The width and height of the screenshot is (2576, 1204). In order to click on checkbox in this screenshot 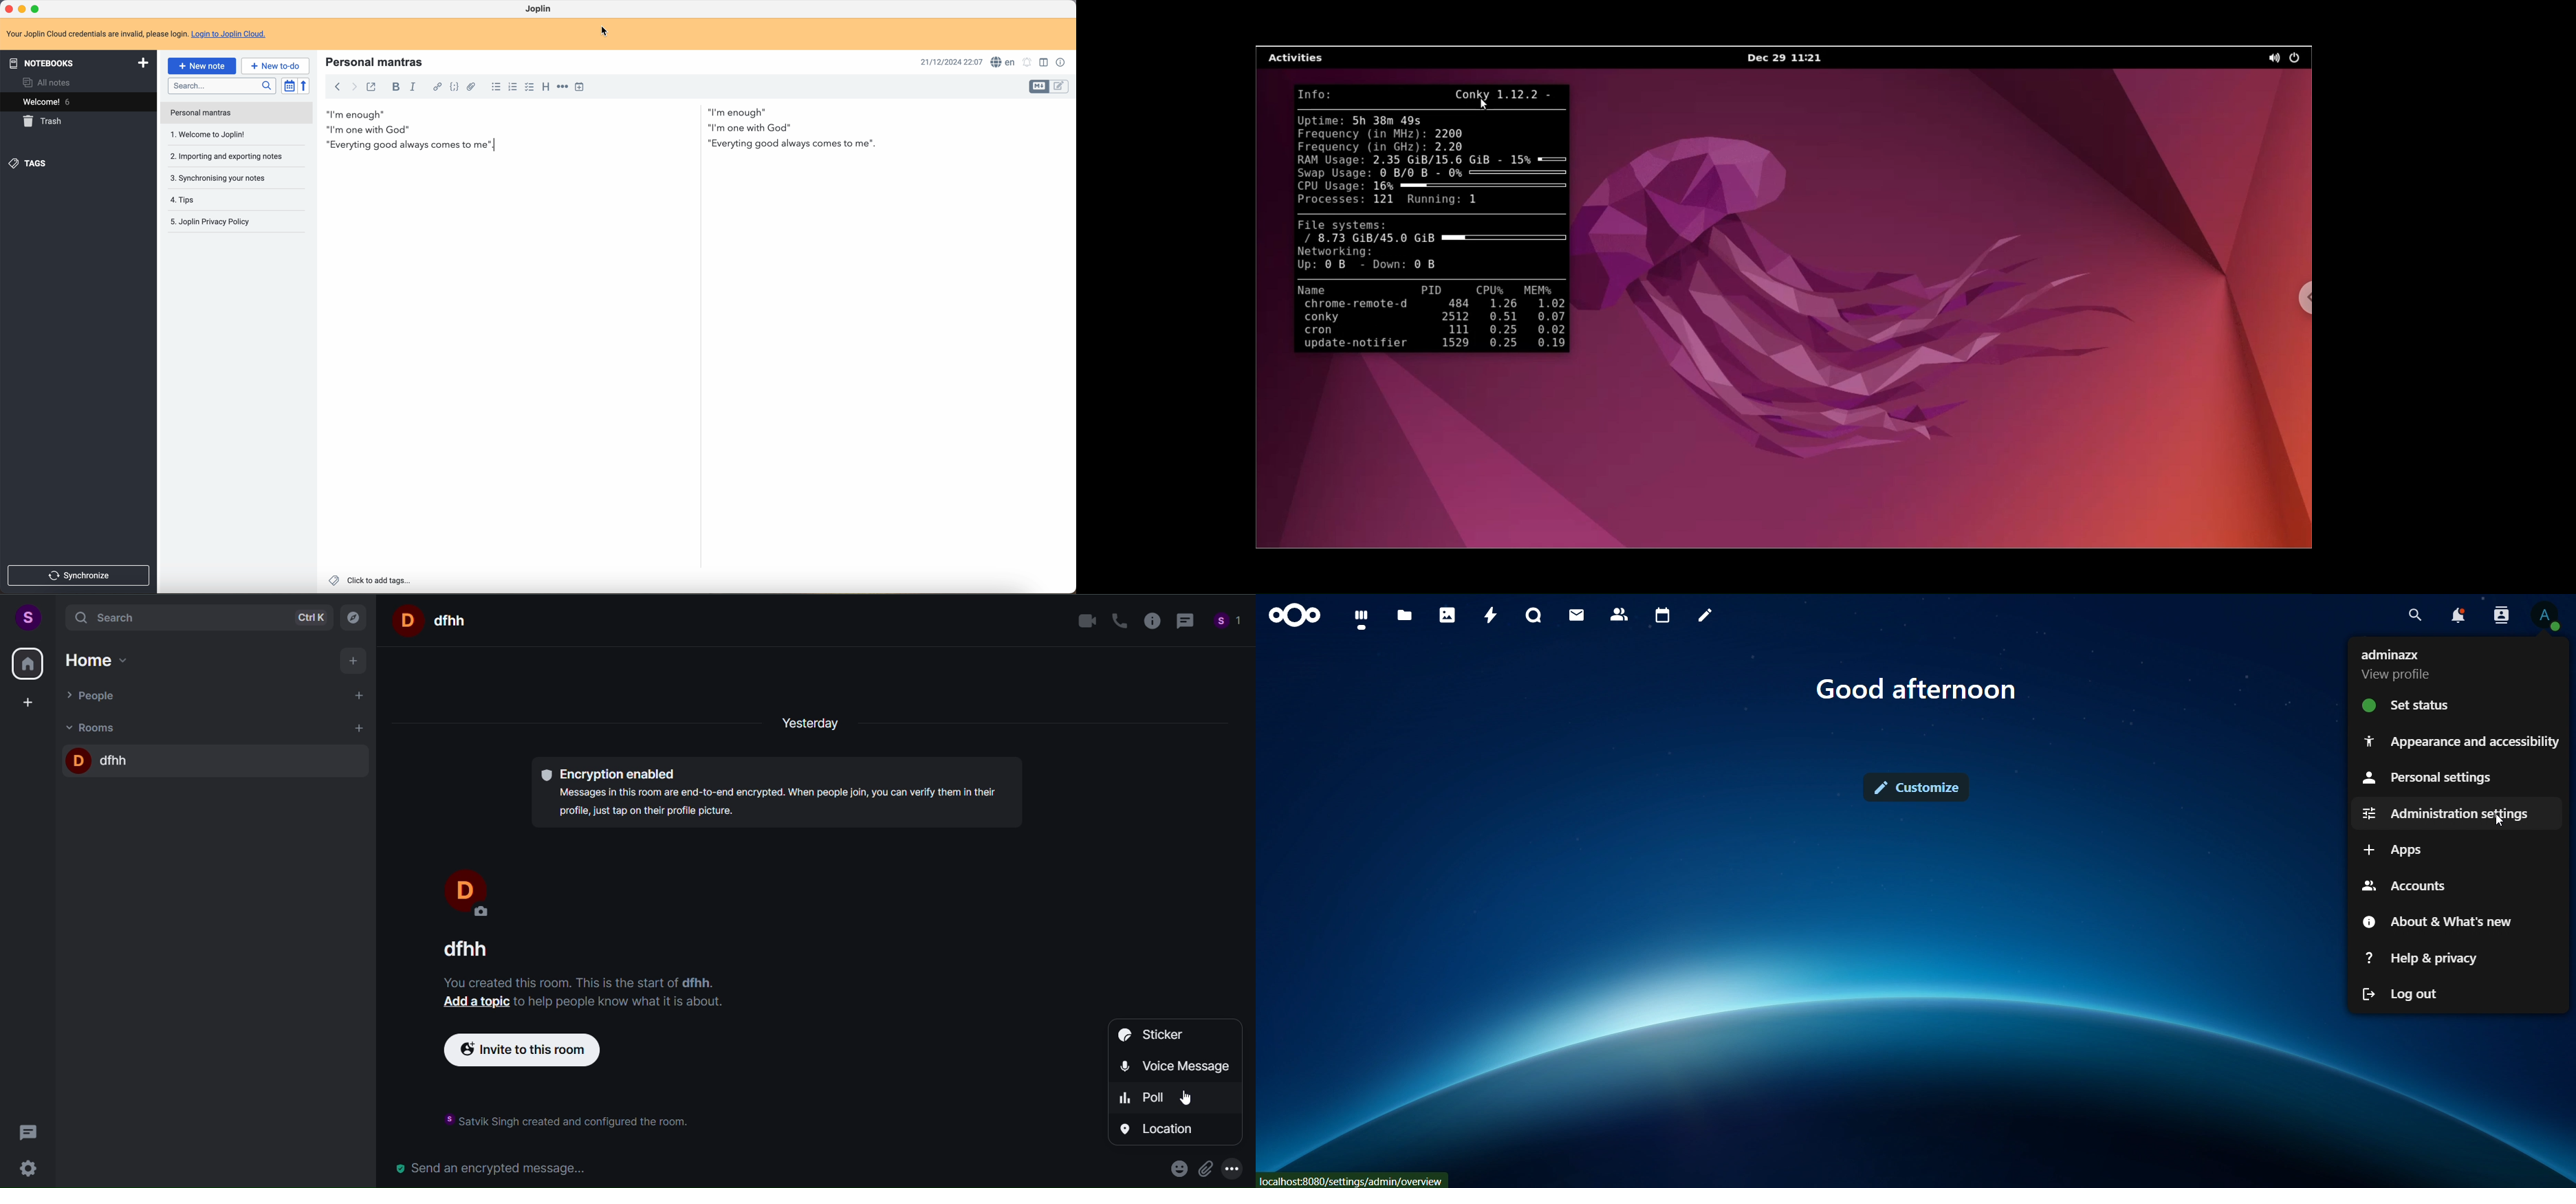, I will do `click(529, 87)`.